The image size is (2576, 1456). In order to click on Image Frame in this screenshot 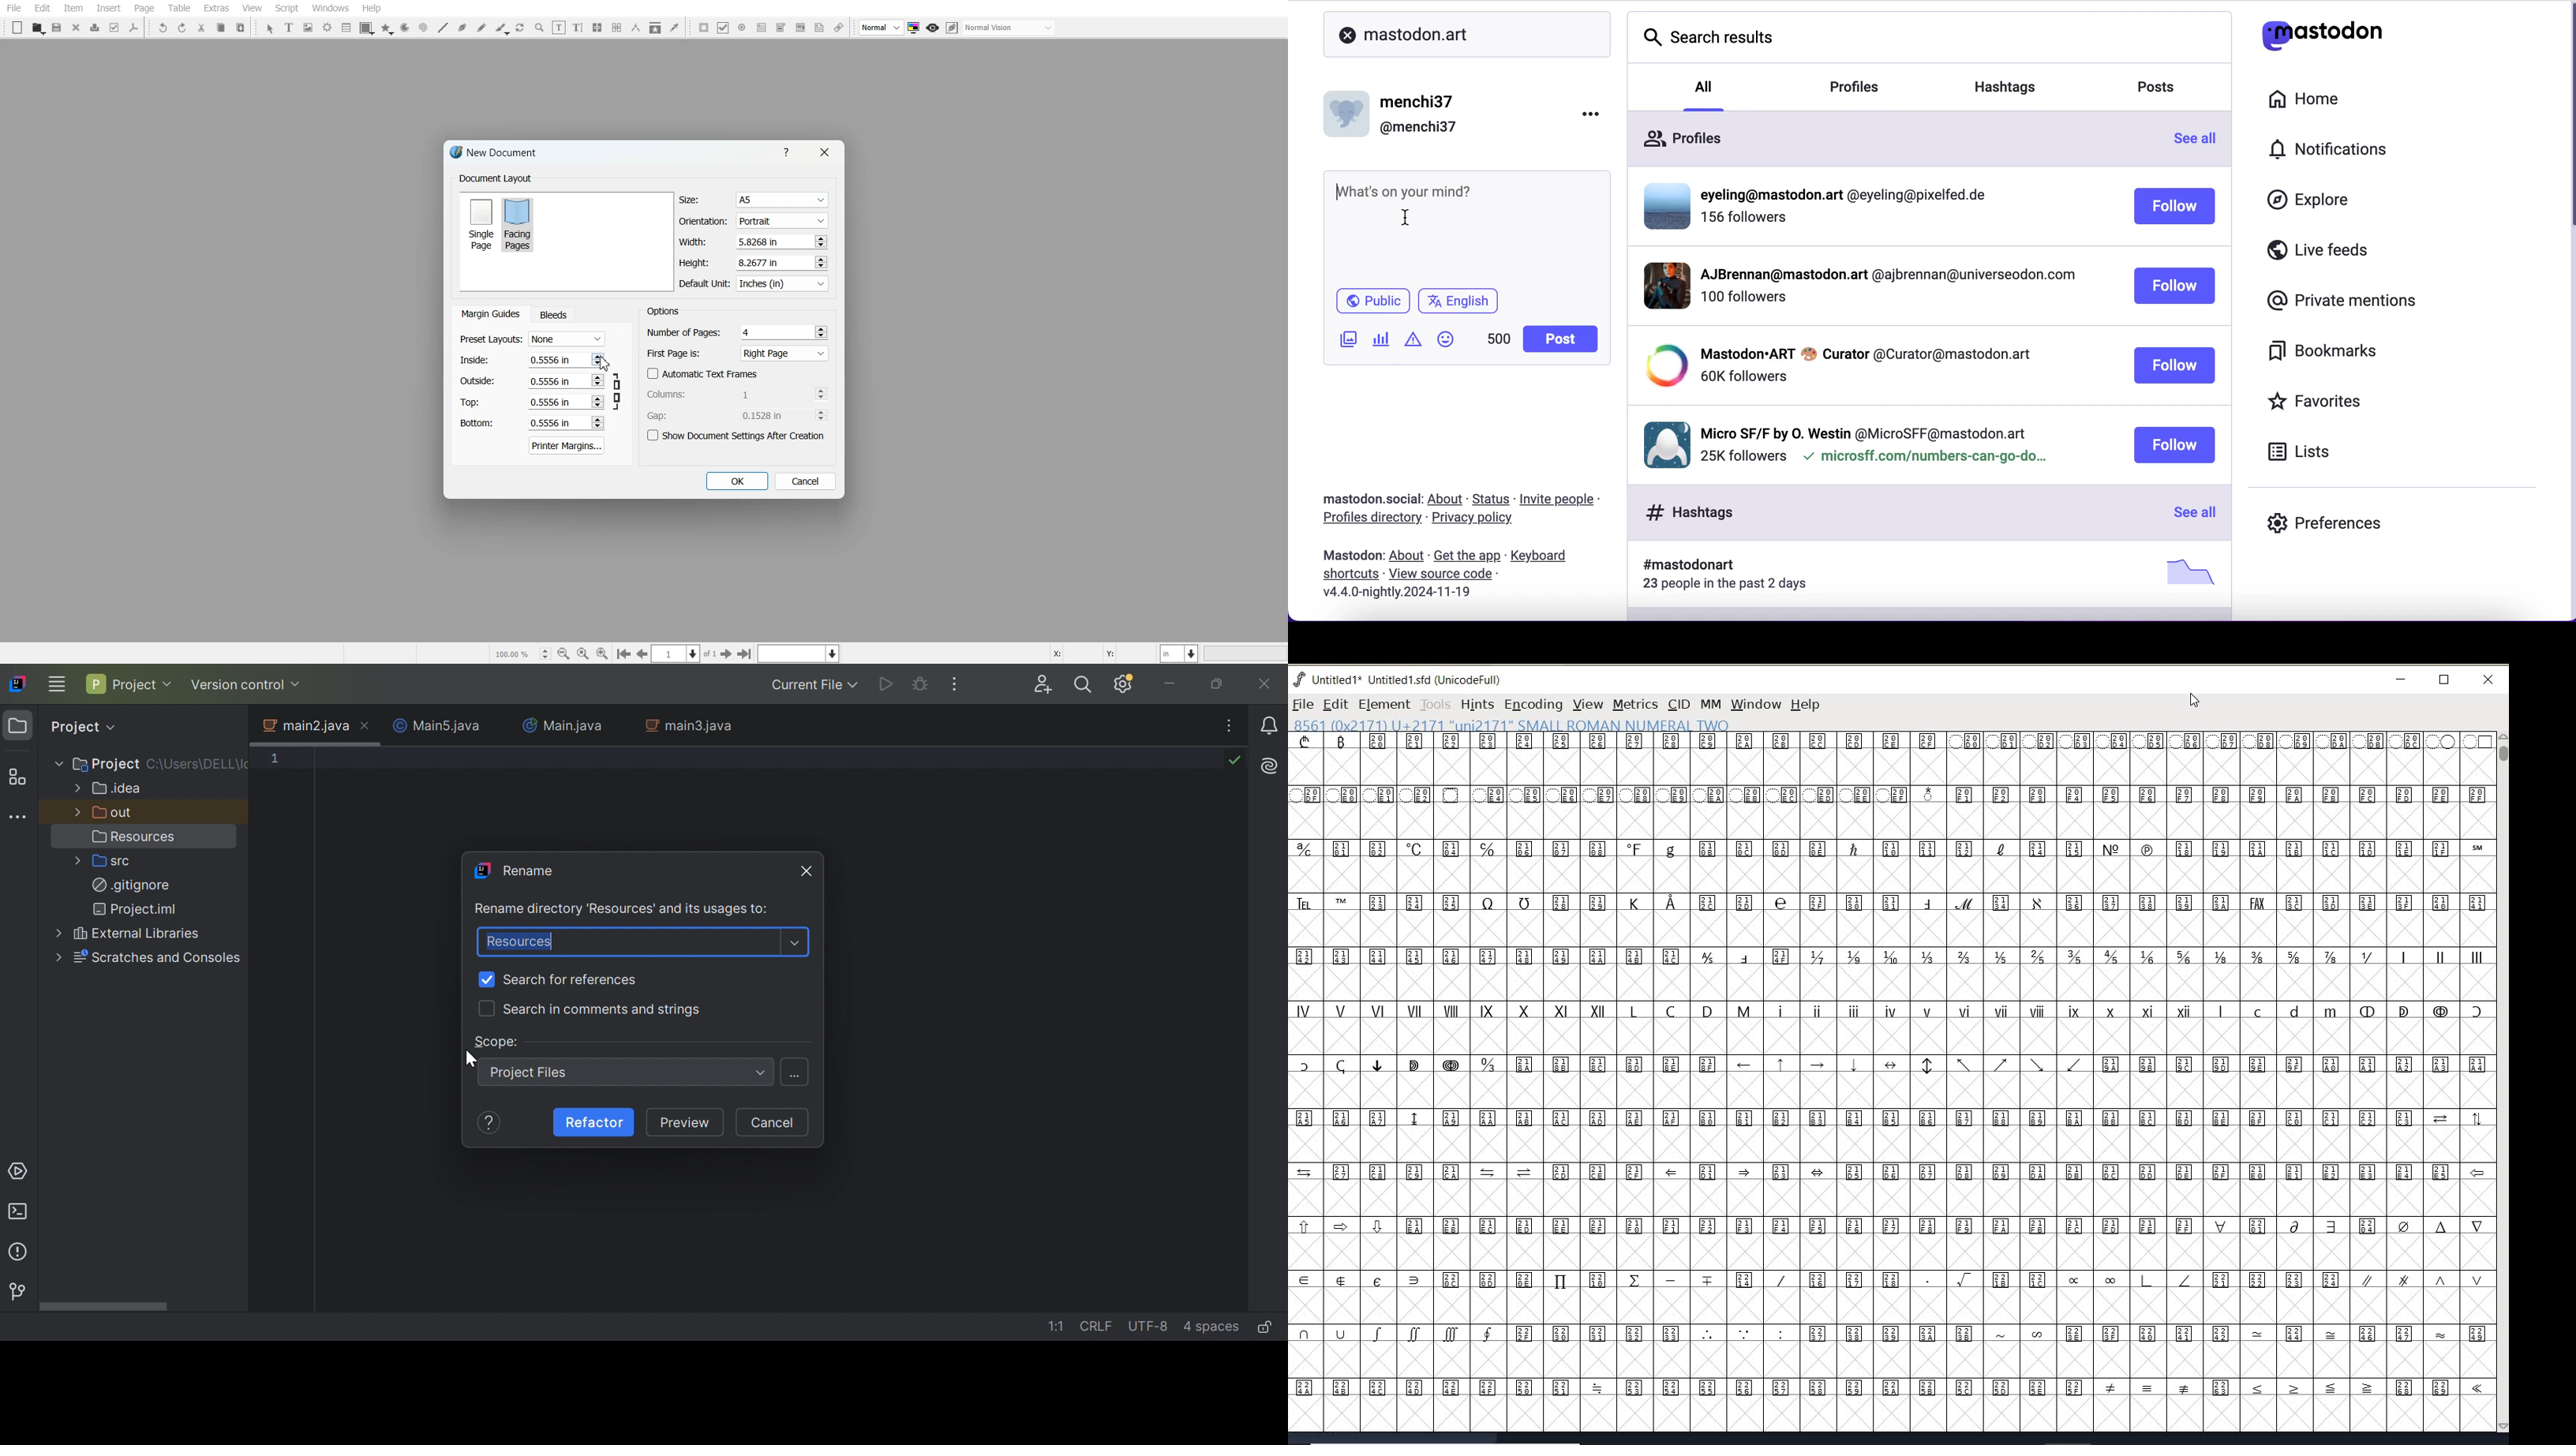, I will do `click(309, 28)`.